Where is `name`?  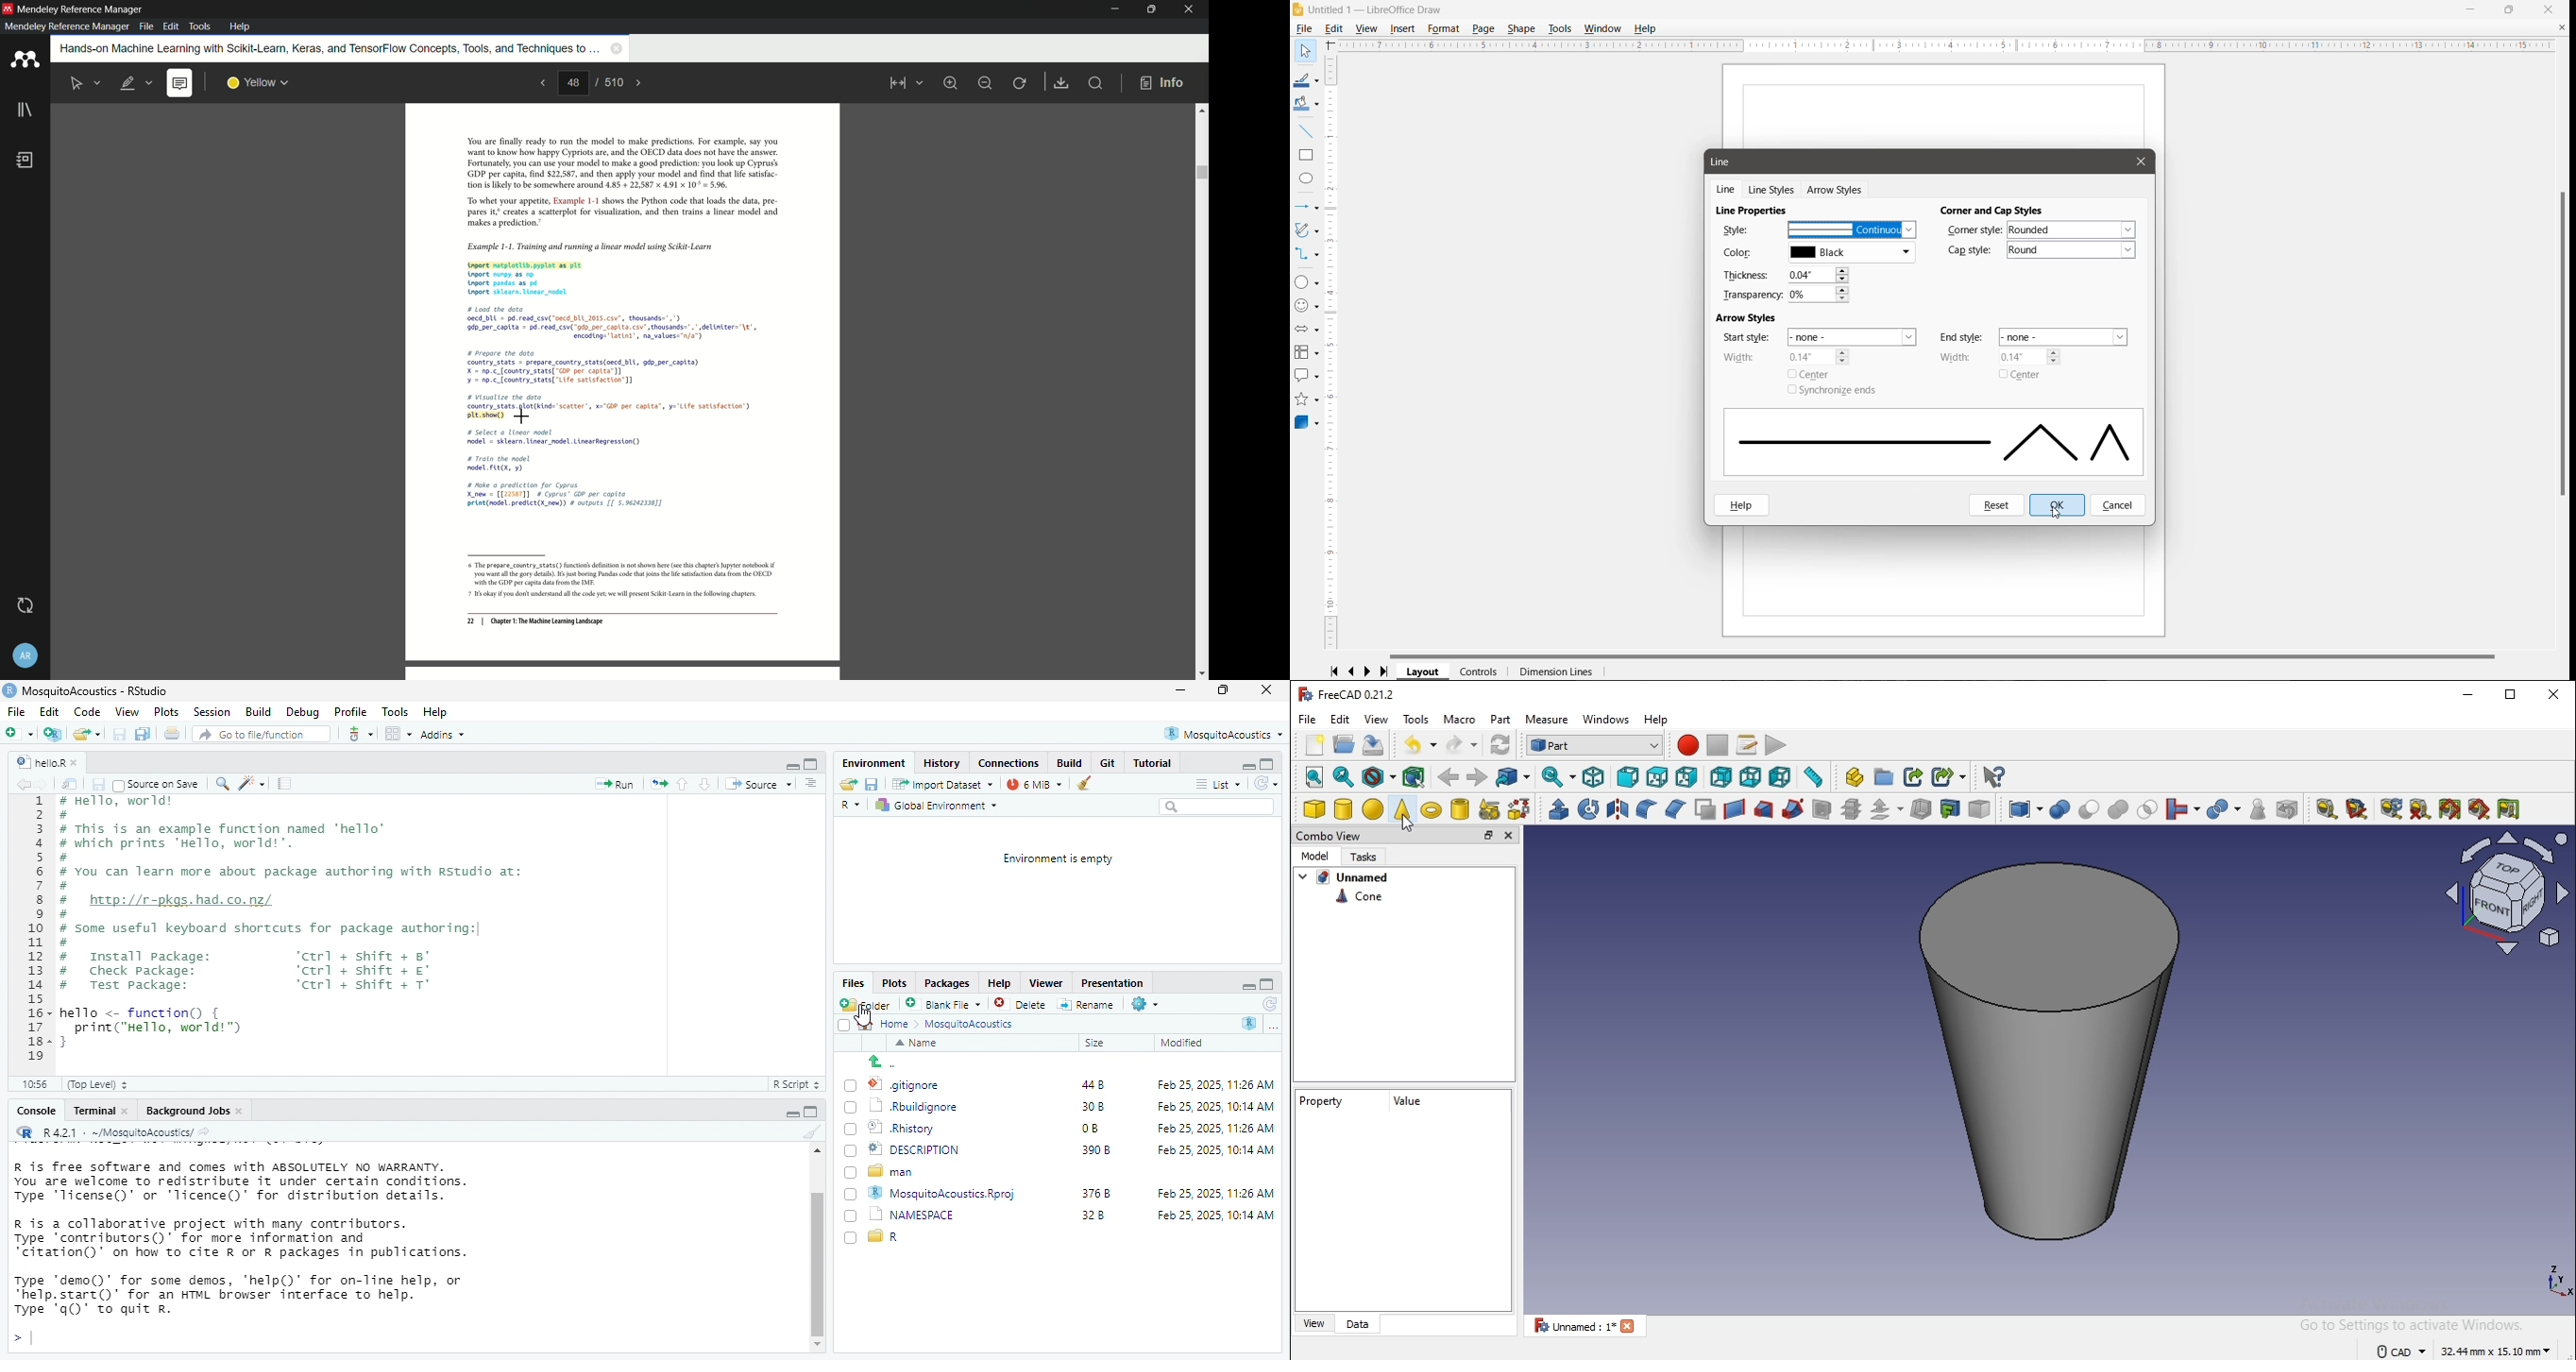
name is located at coordinates (918, 1044).